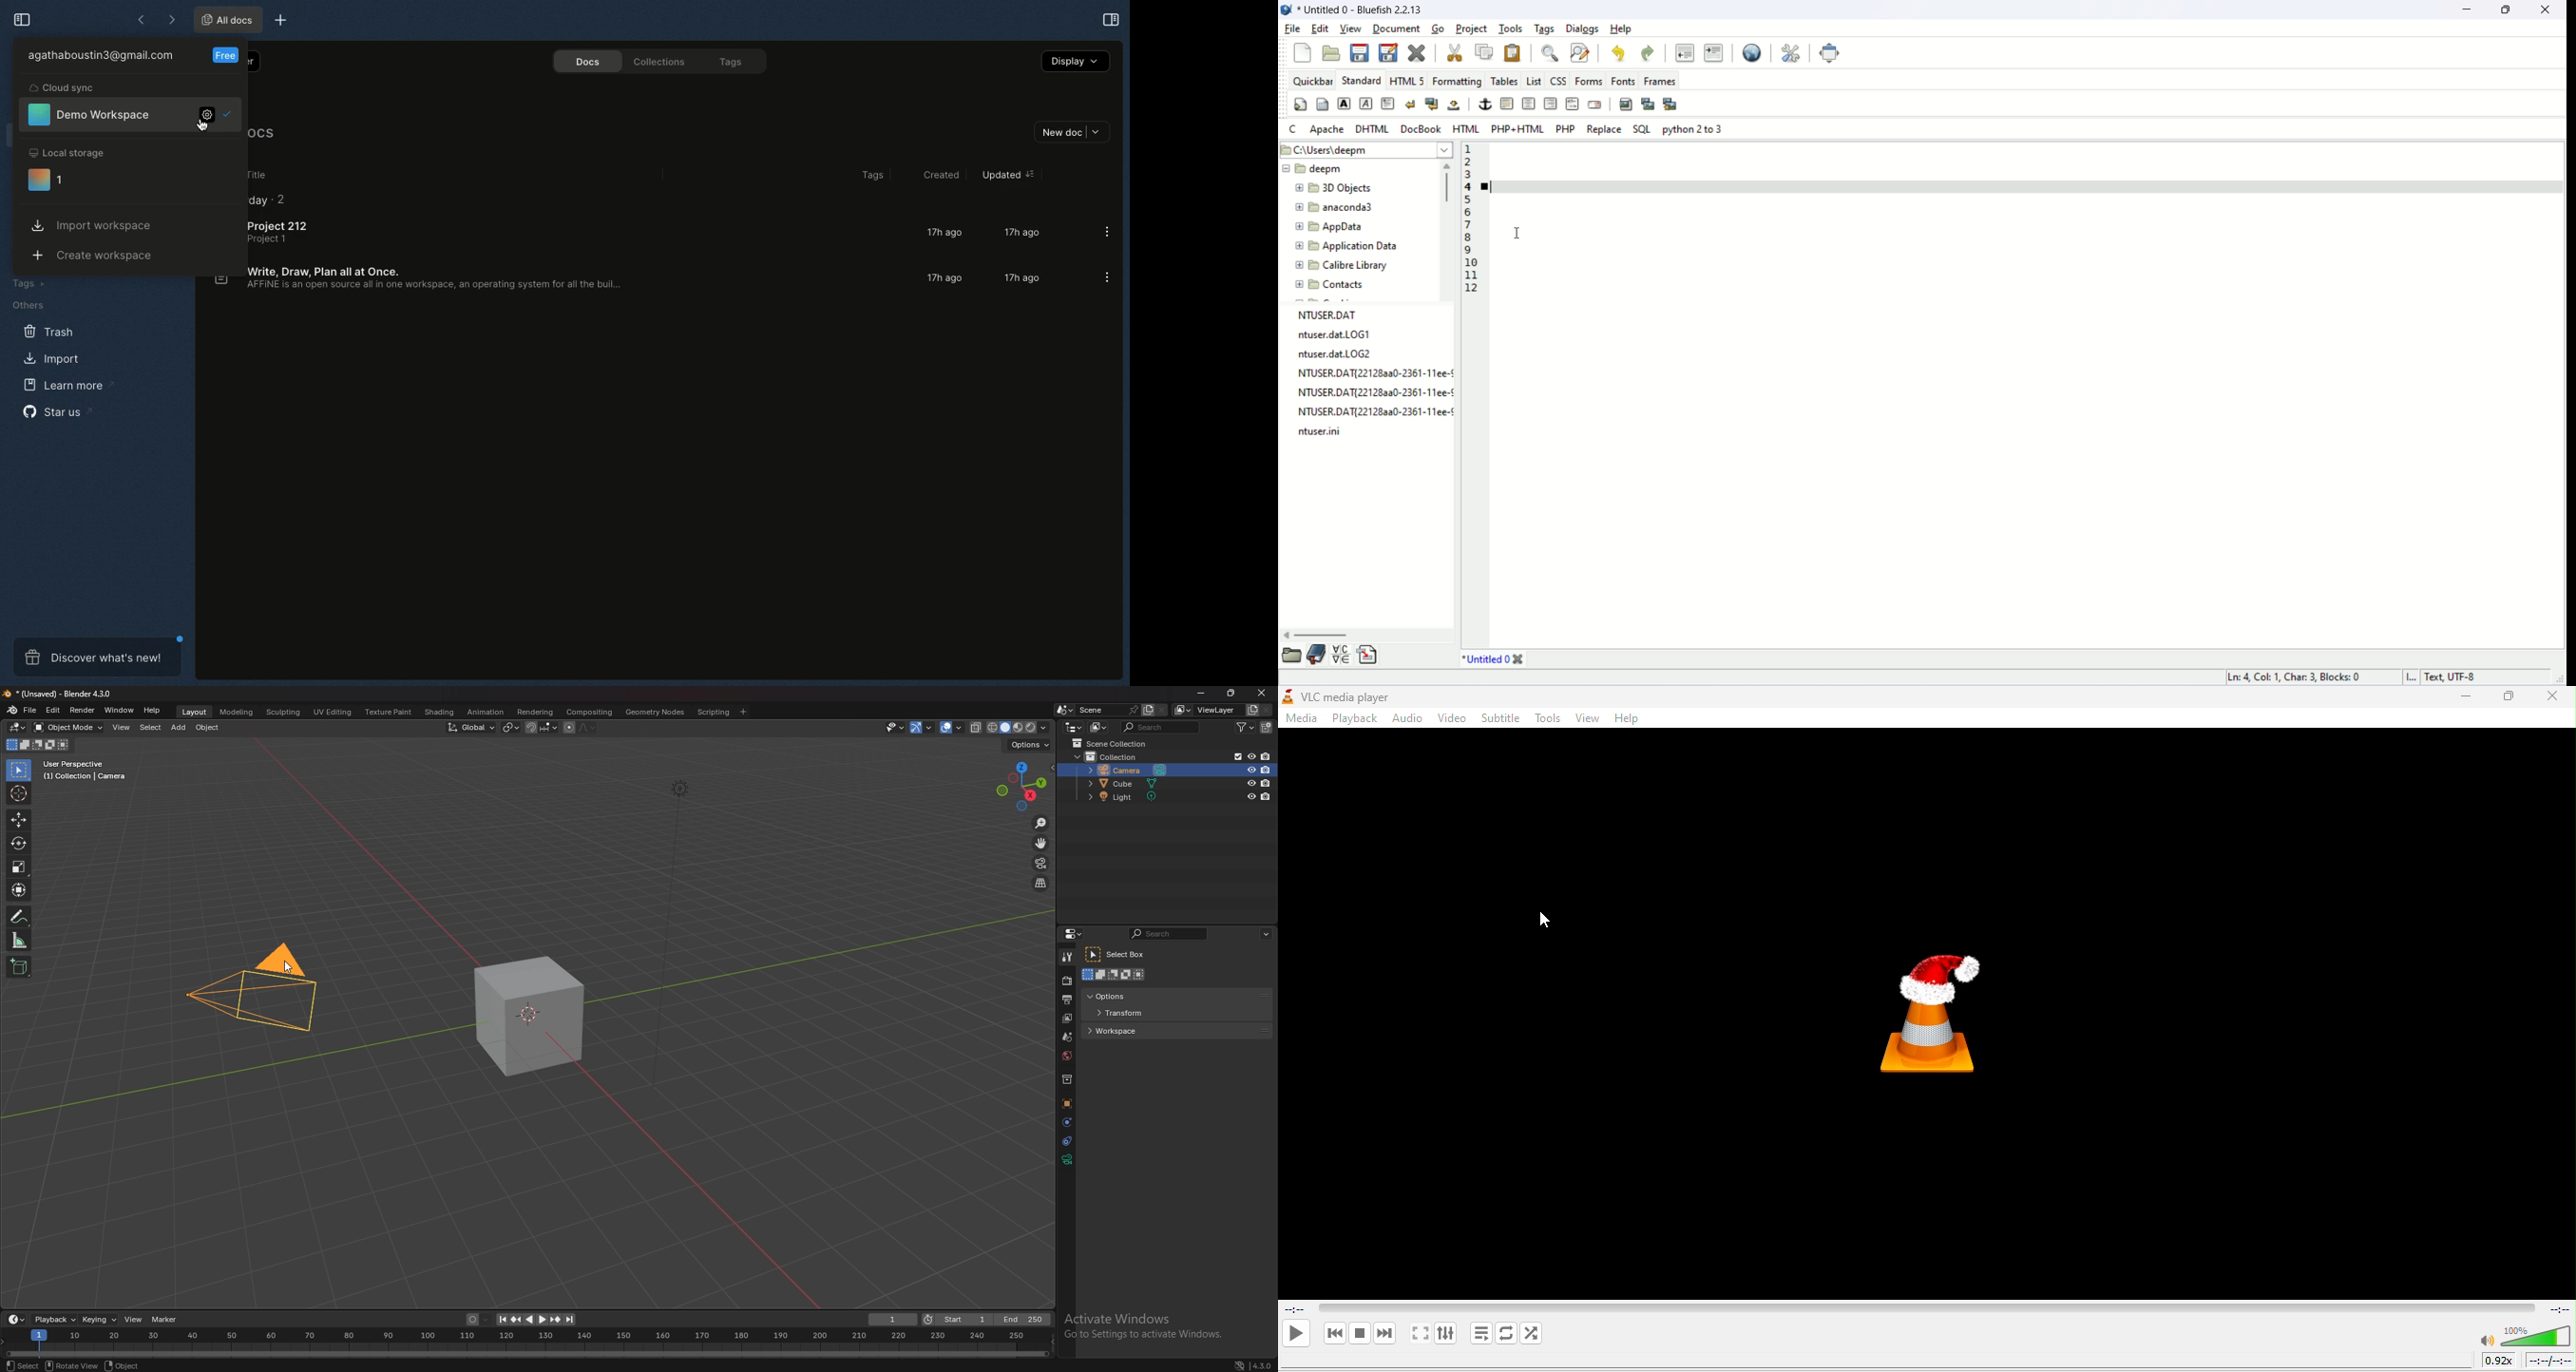 The height and width of the screenshot is (1372, 2576). What do you see at coordinates (1334, 1334) in the screenshot?
I see `previous media` at bounding box center [1334, 1334].